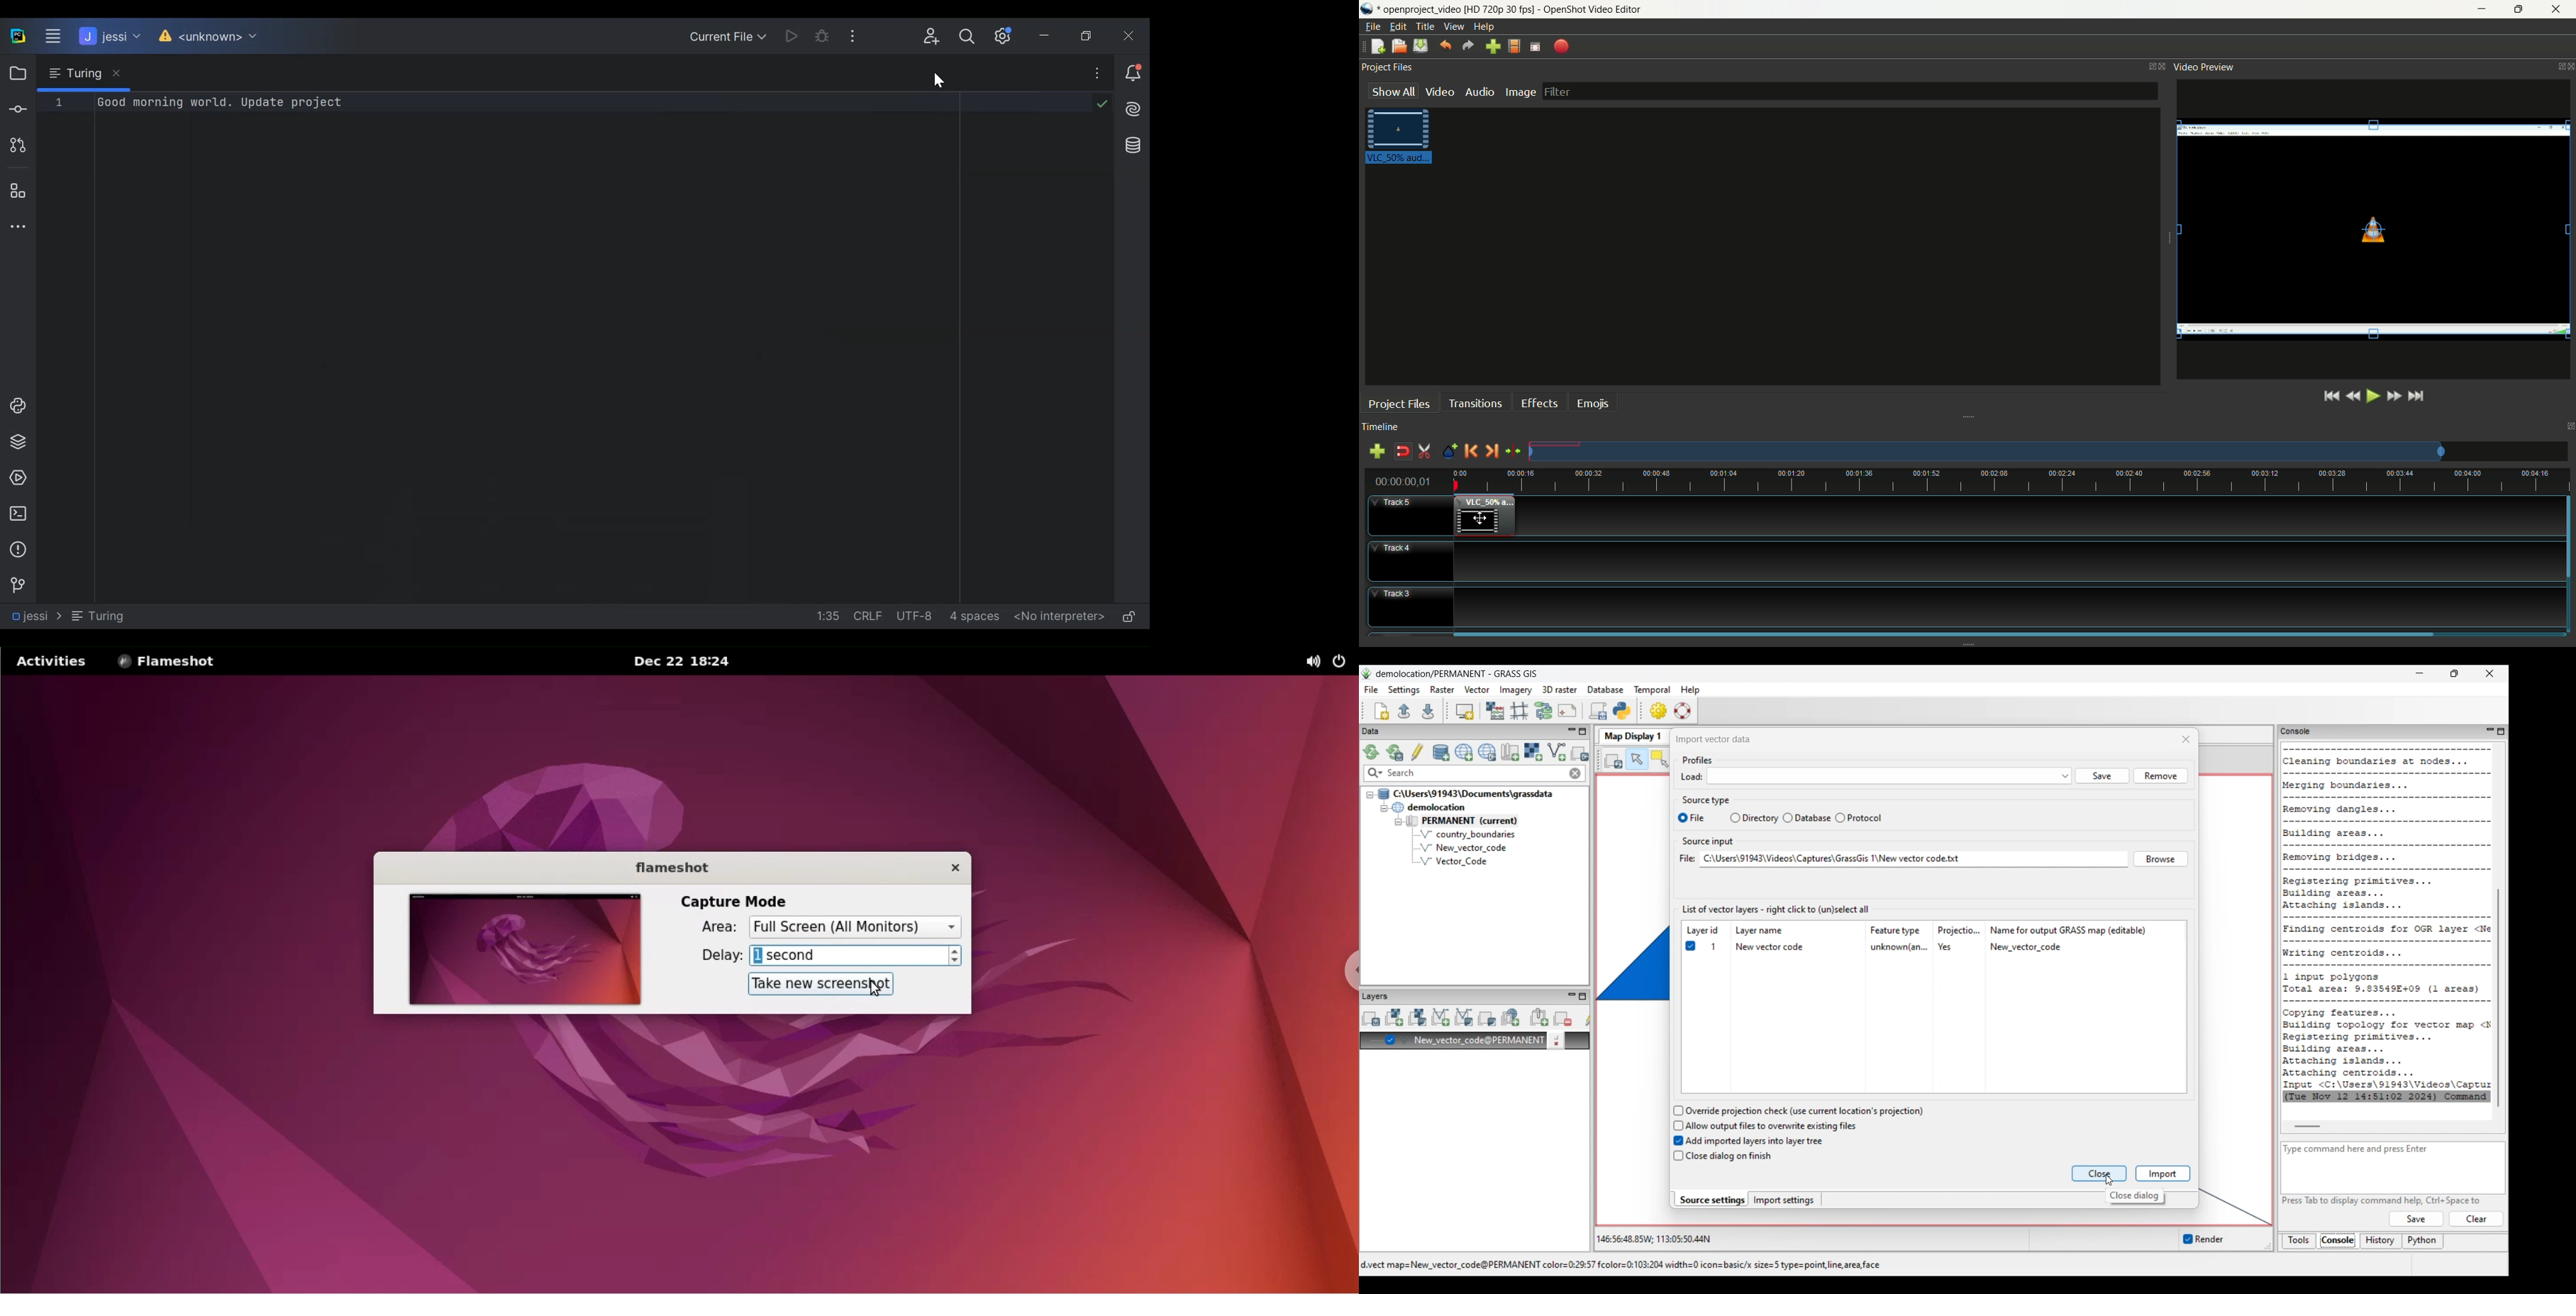 The width and height of the screenshot is (2576, 1316). Describe the element at coordinates (15, 443) in the screenshot. I see `Python Packages` at that location.